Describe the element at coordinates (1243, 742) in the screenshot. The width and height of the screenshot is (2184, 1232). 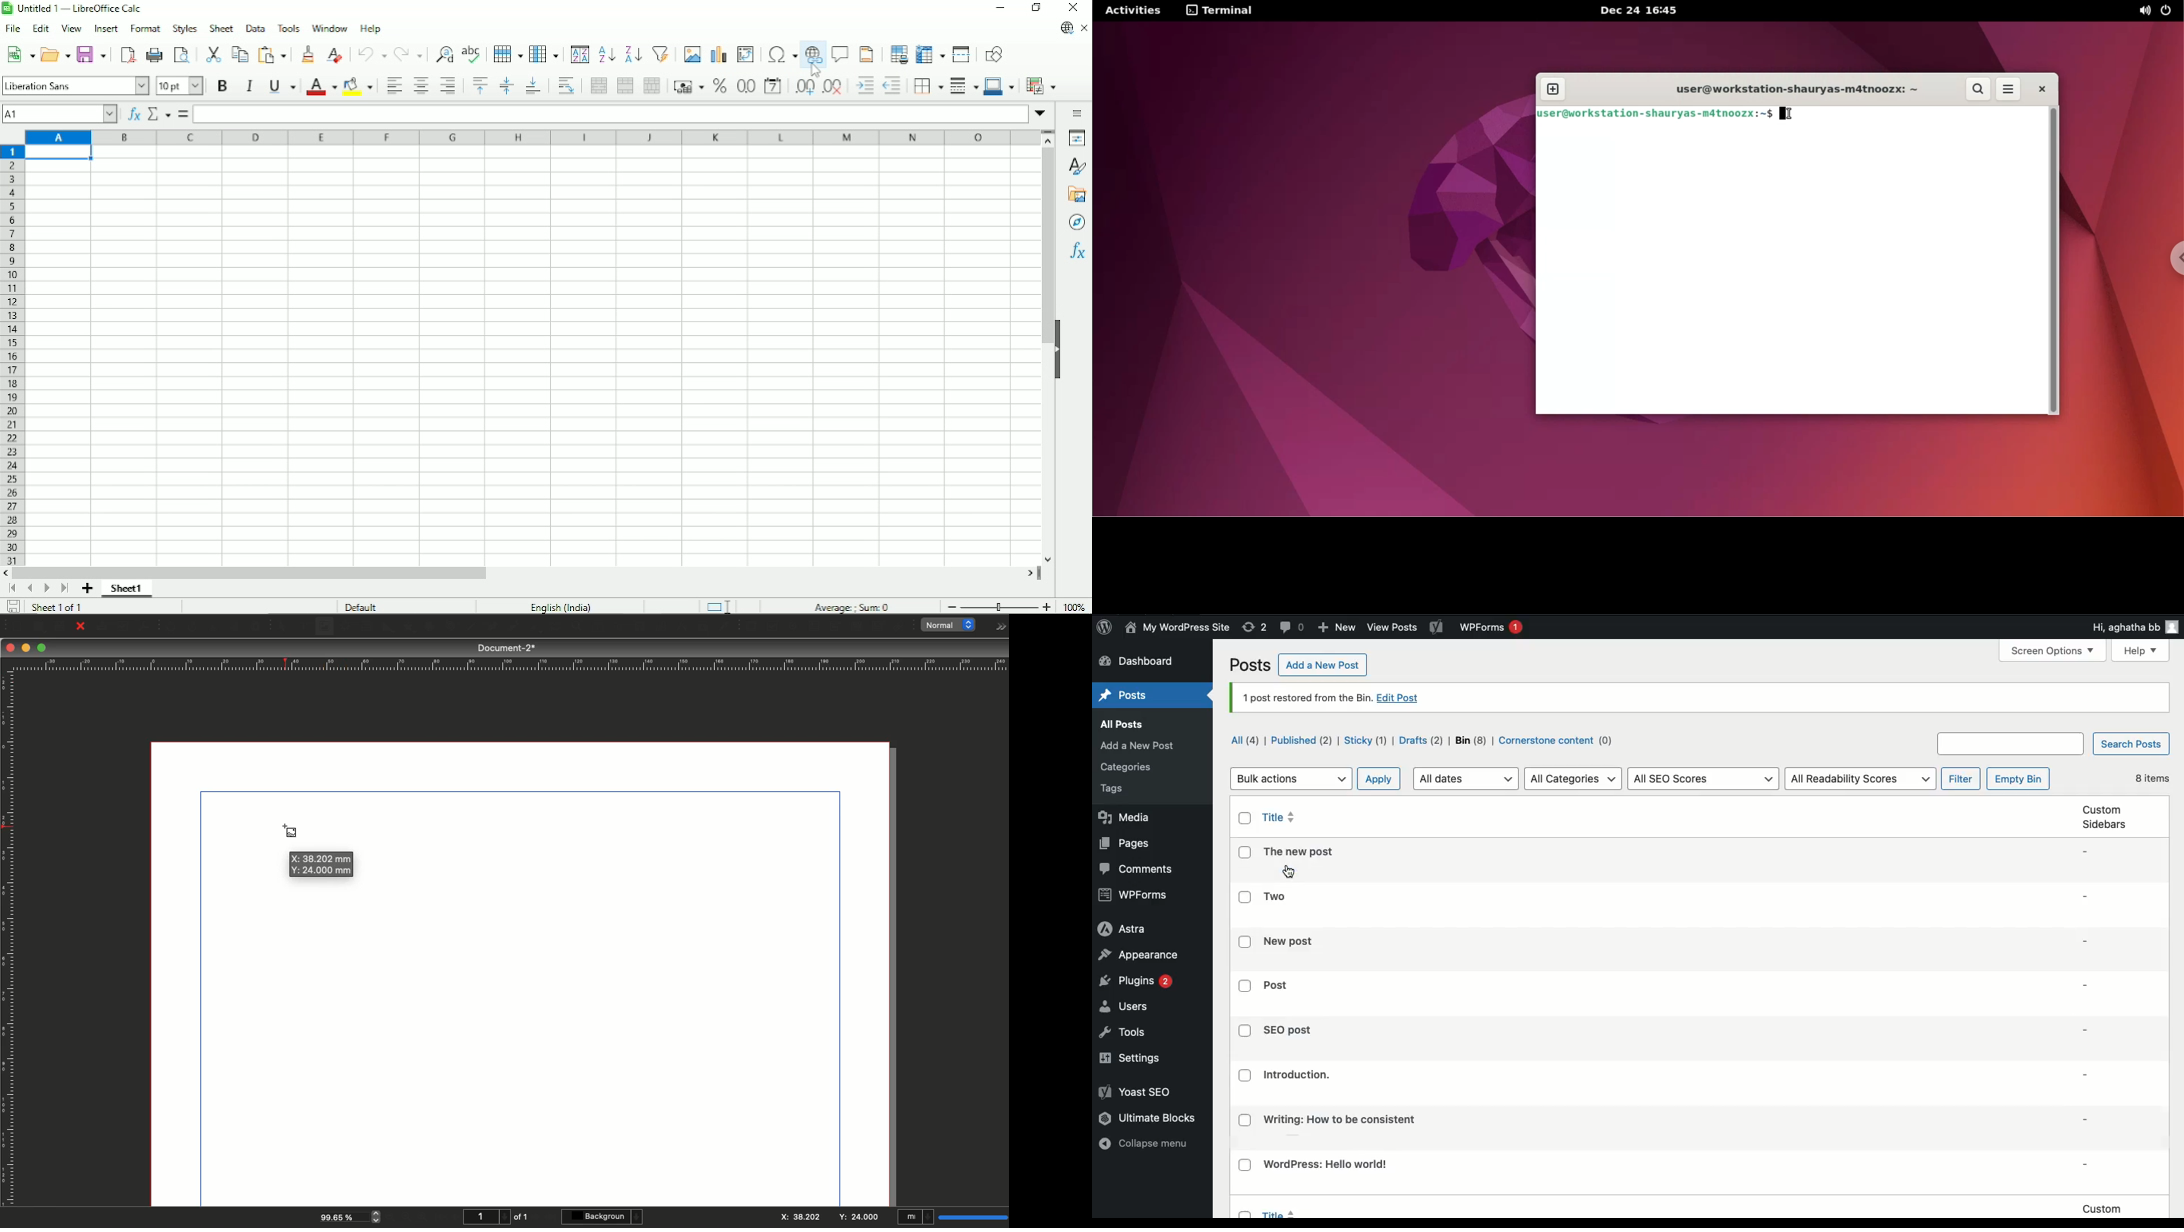
I see `All` at that location.